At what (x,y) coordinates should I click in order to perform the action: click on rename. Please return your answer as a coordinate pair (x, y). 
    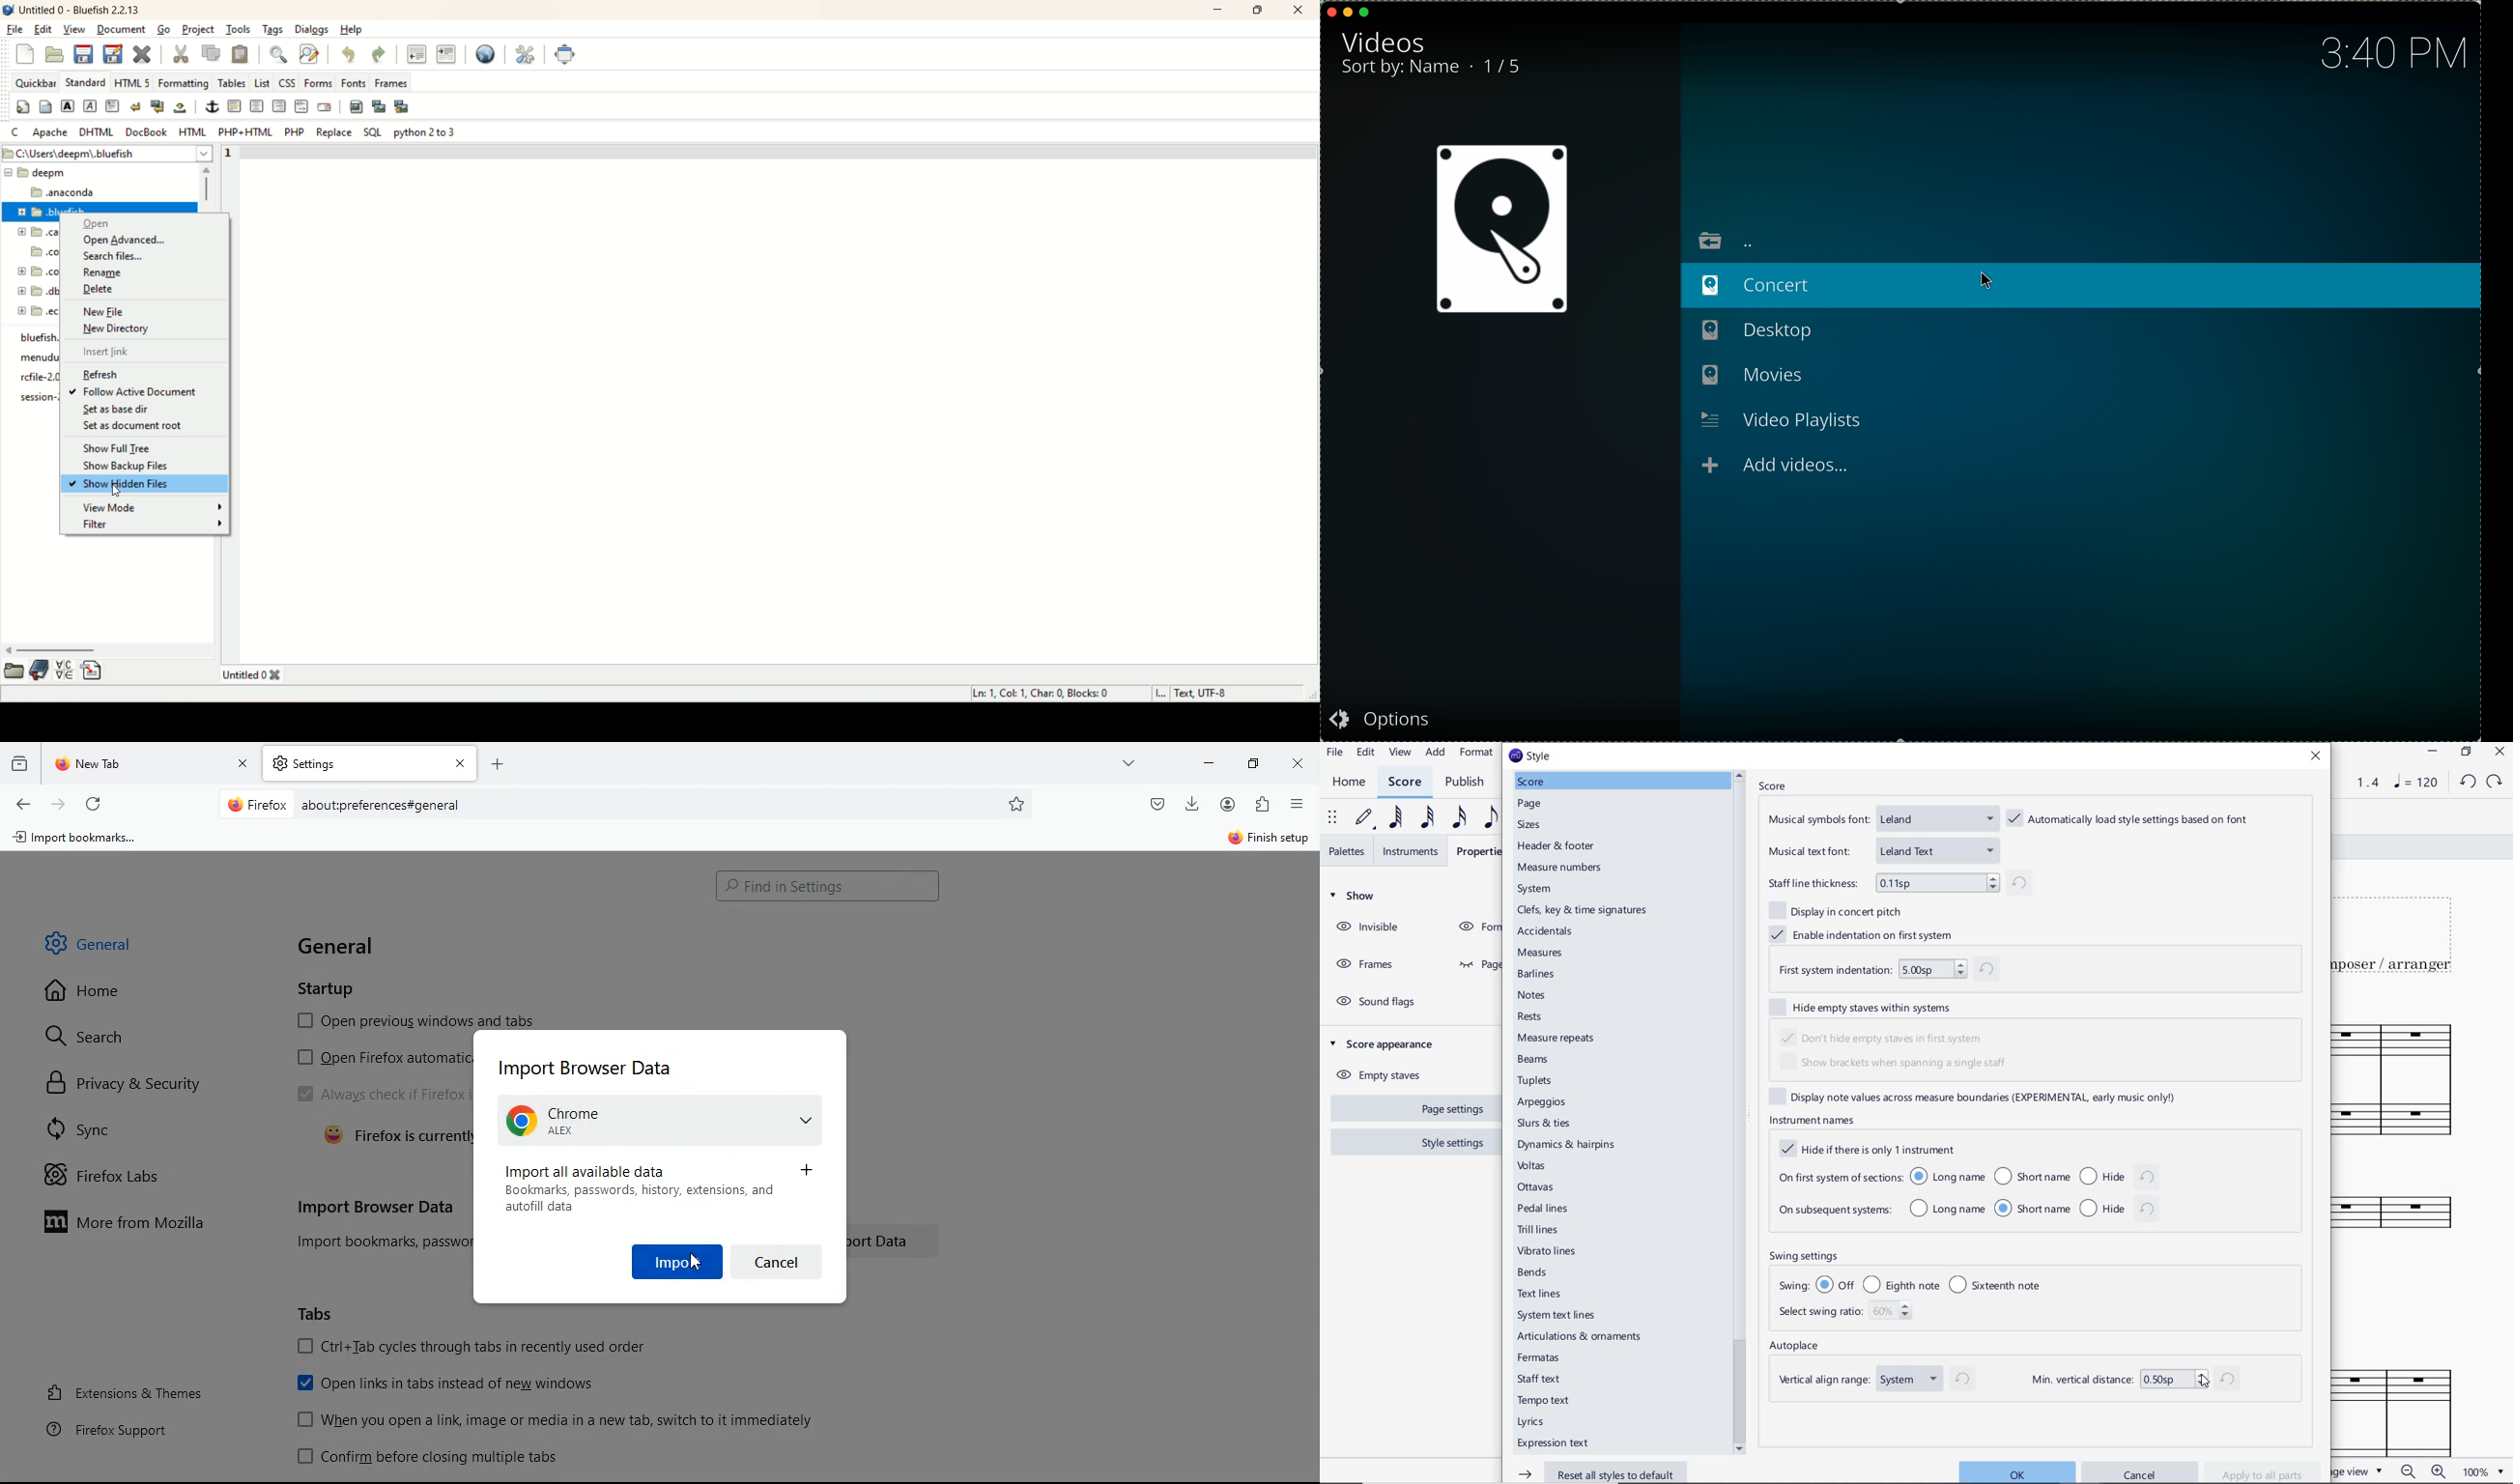
    Looking at the image, I should click on (101, 273).